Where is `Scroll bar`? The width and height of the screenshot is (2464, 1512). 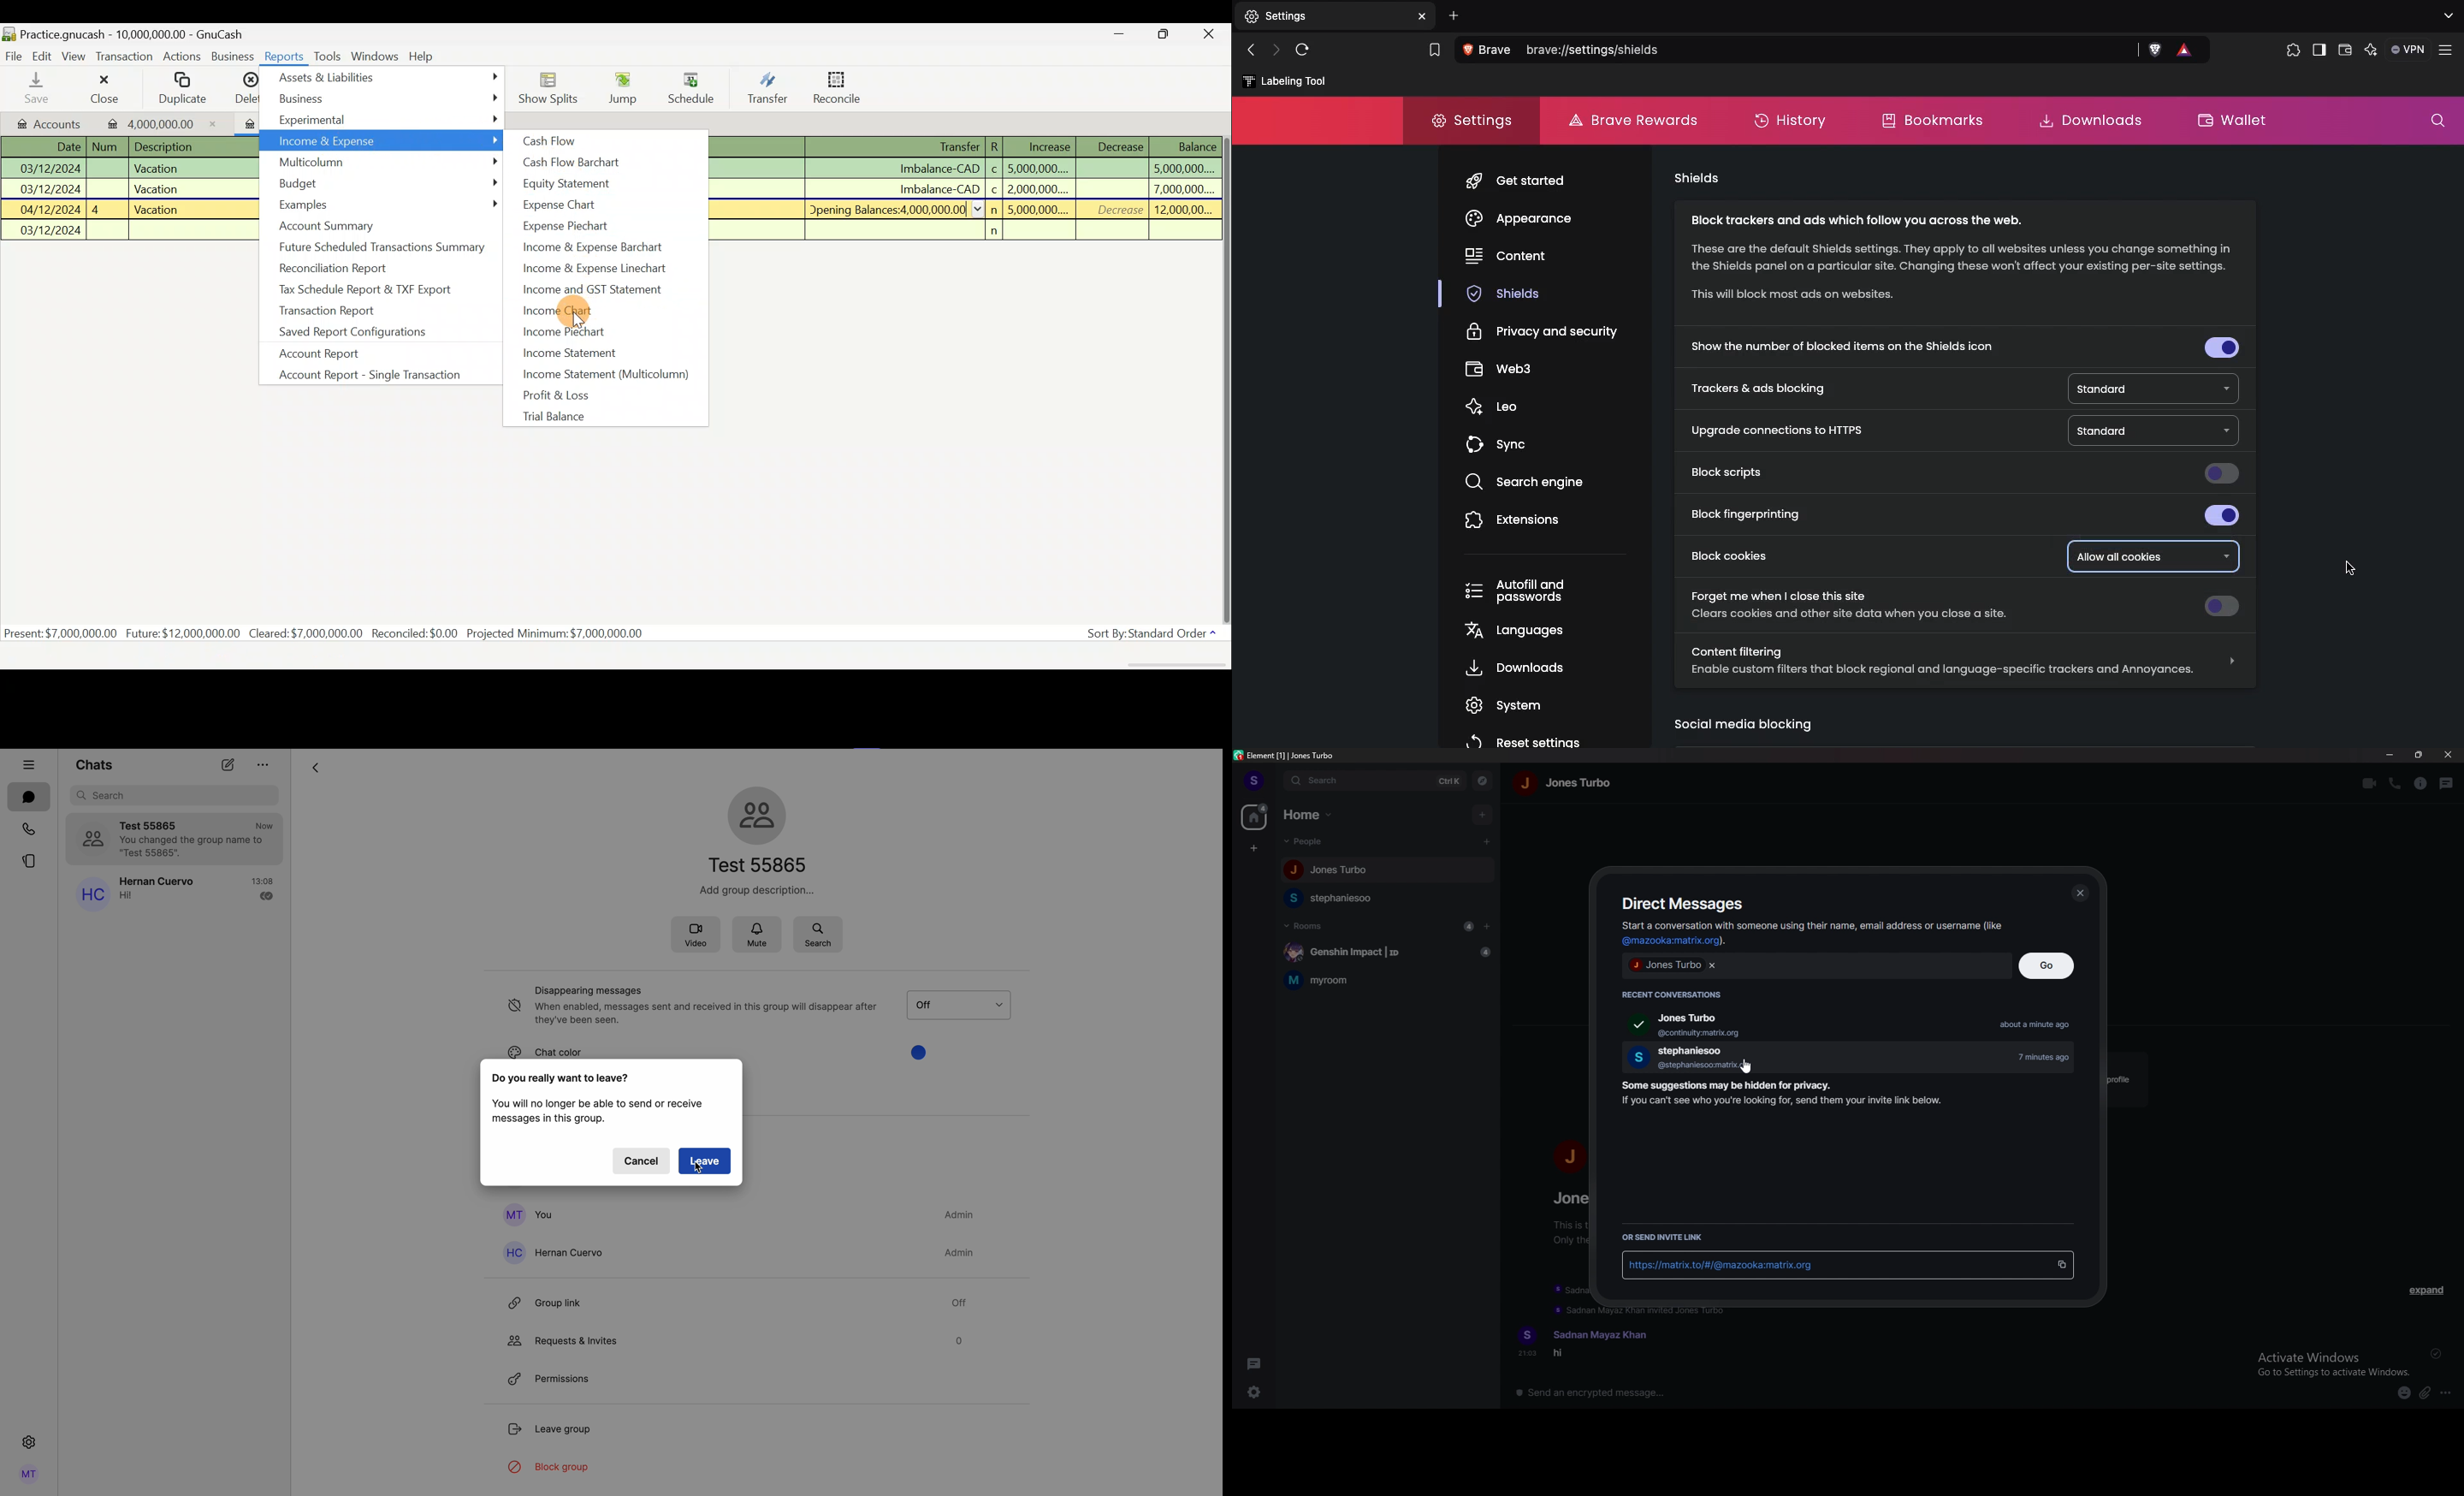
Scroll bar is located at coordinates (1224, 362).